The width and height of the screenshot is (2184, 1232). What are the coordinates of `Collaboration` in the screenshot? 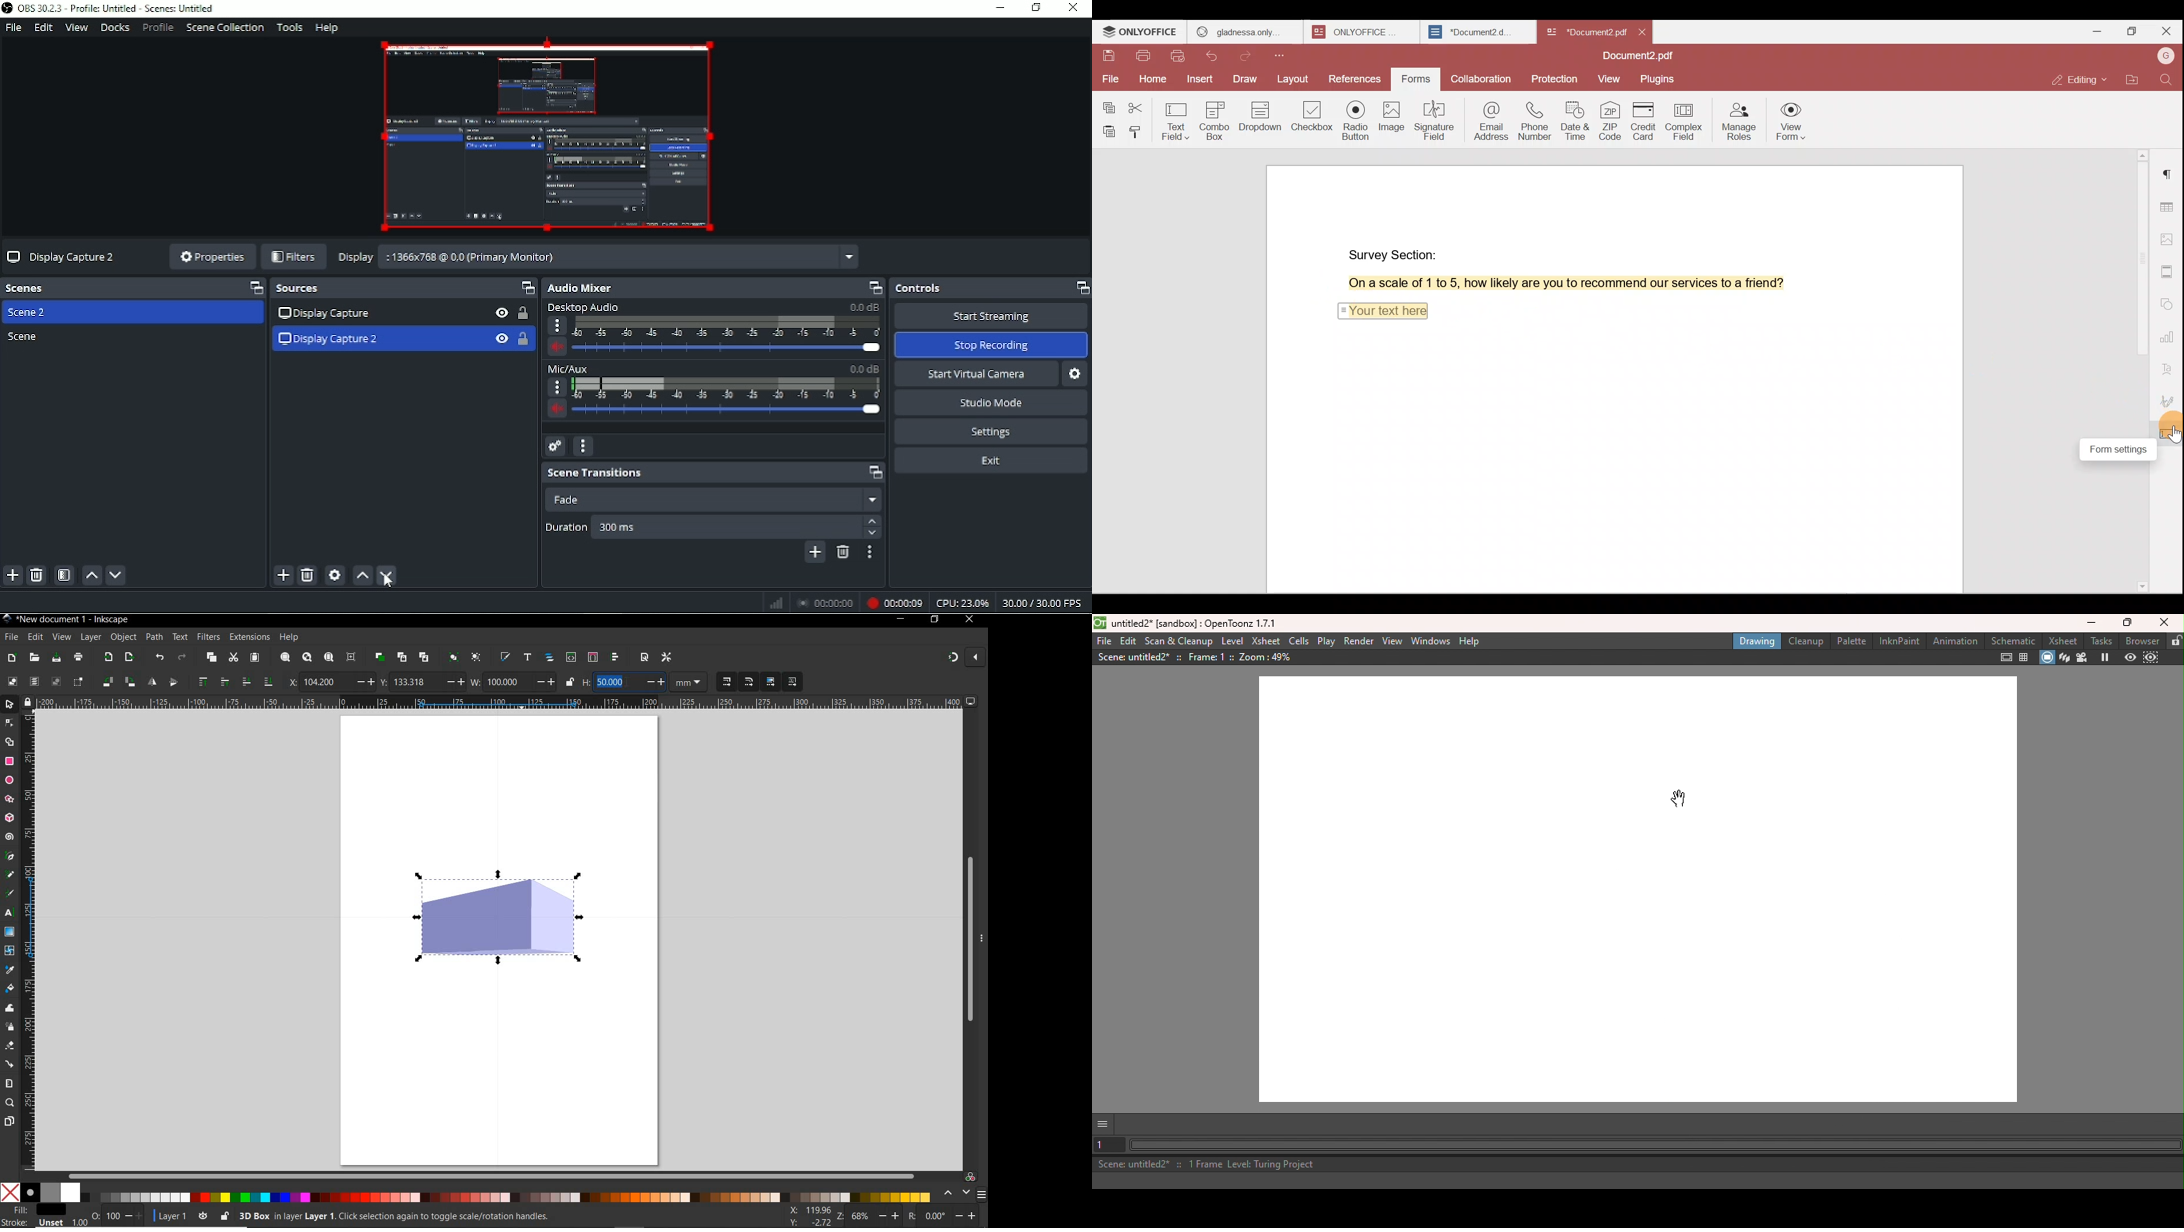 It's located at (1480, 78).